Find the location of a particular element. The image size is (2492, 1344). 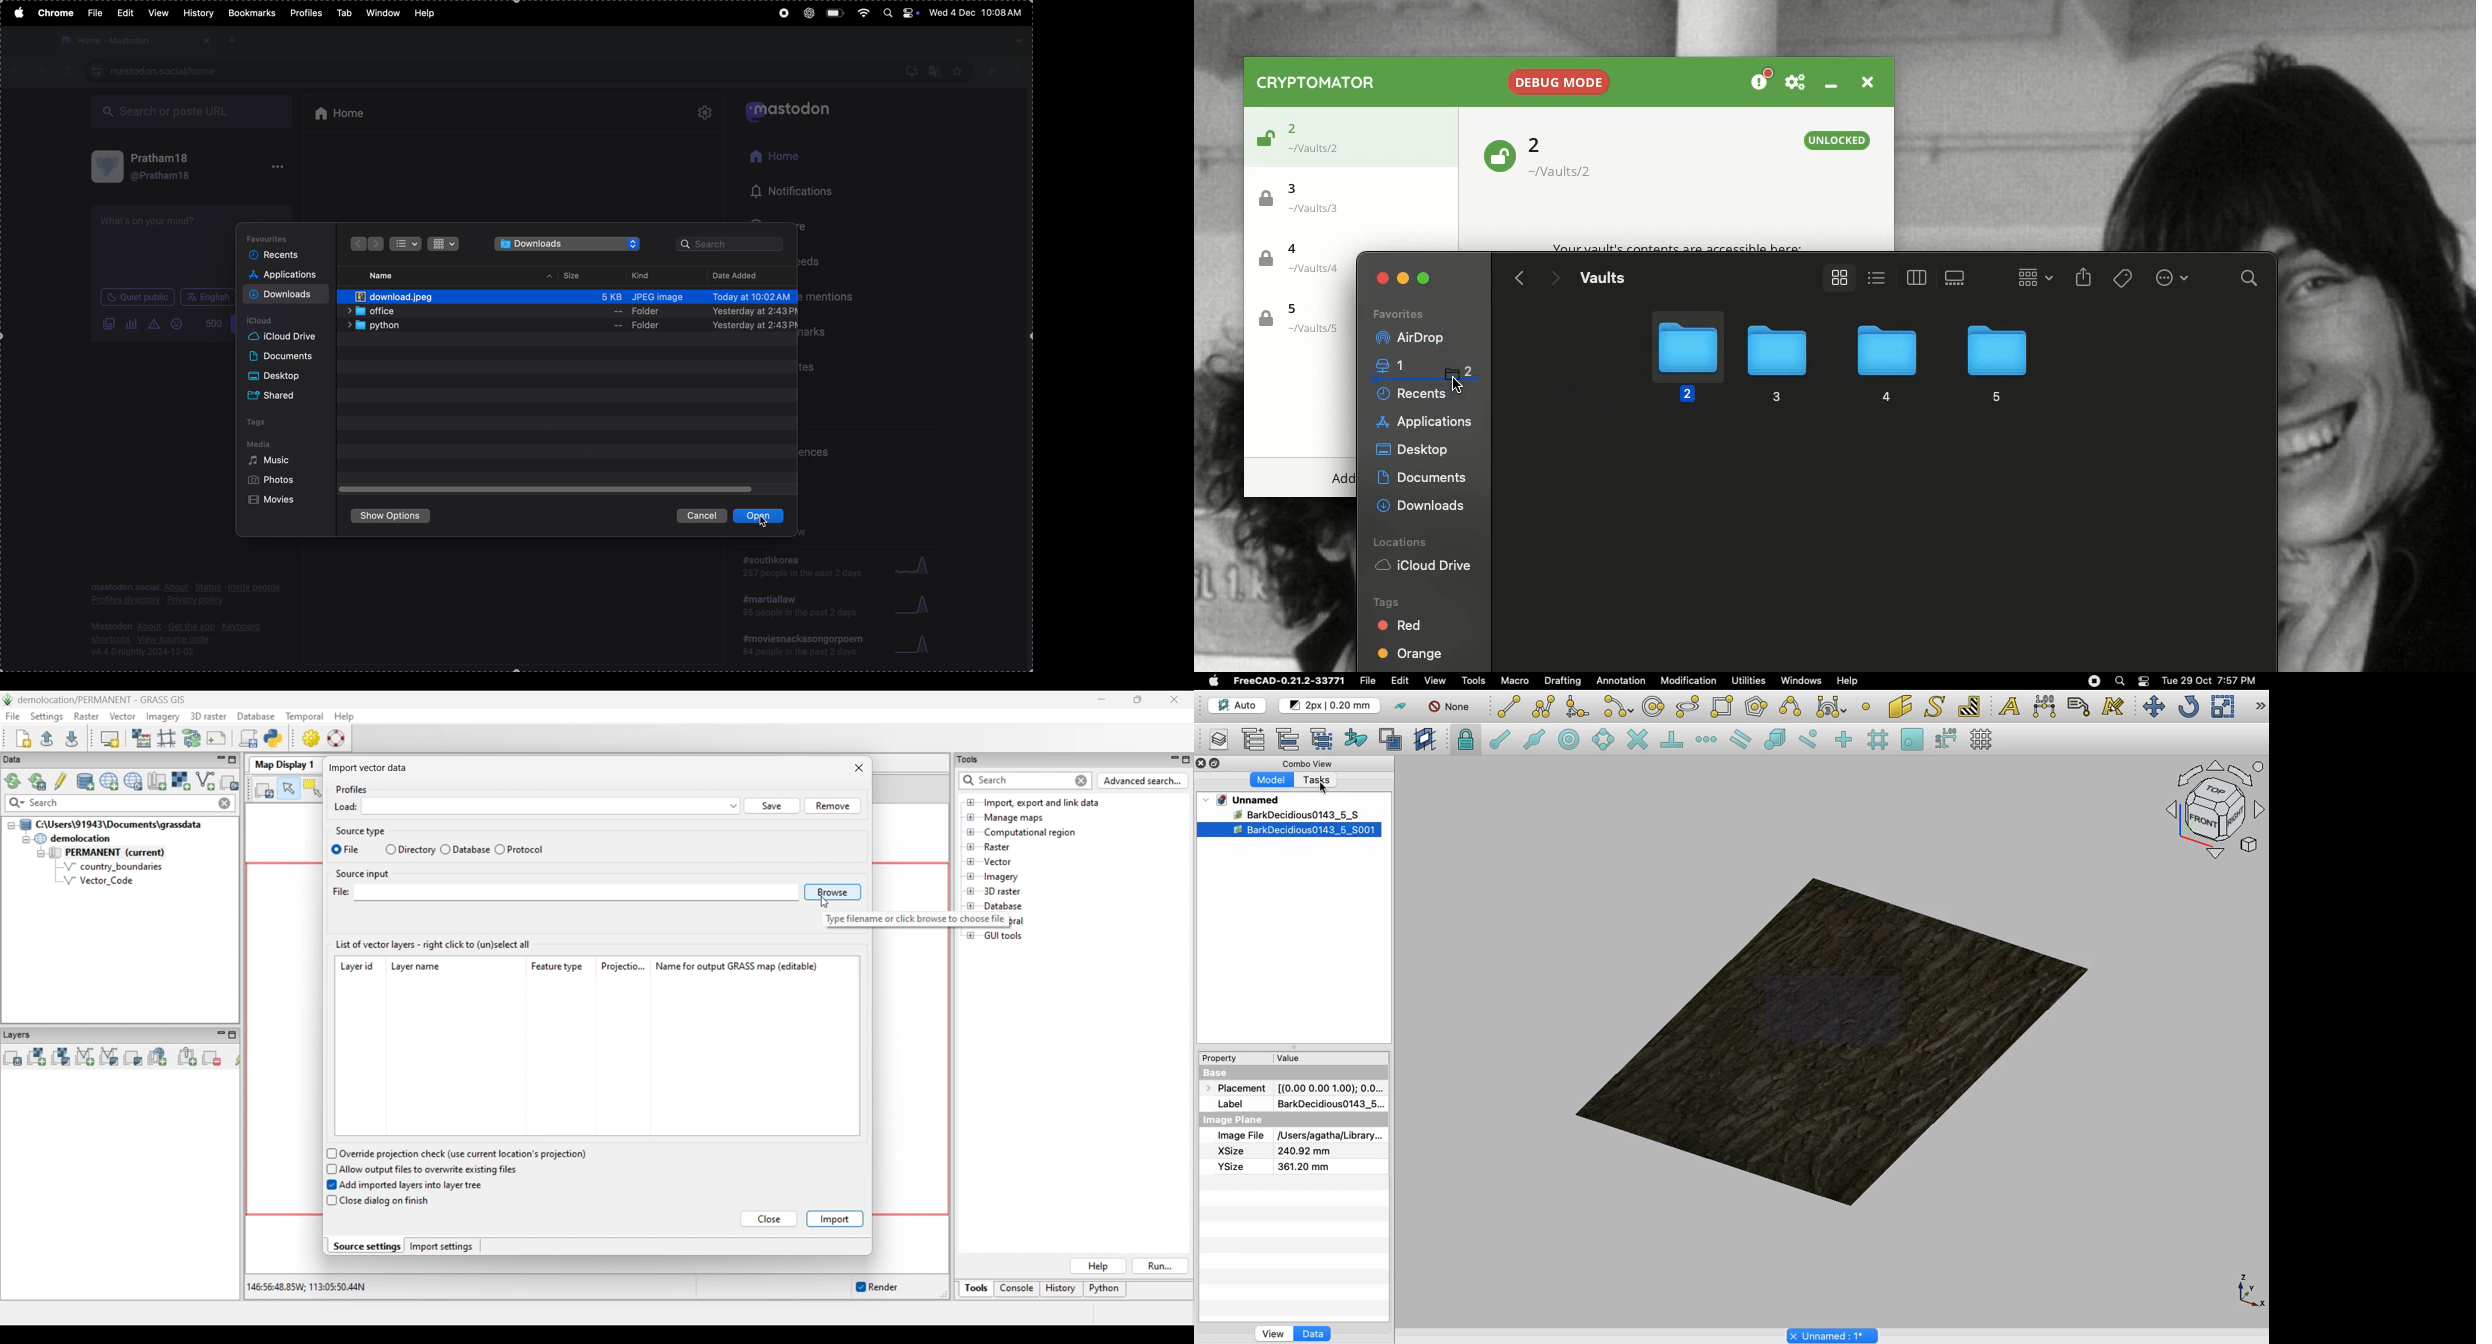

Home is located at coordinates (347, 111).